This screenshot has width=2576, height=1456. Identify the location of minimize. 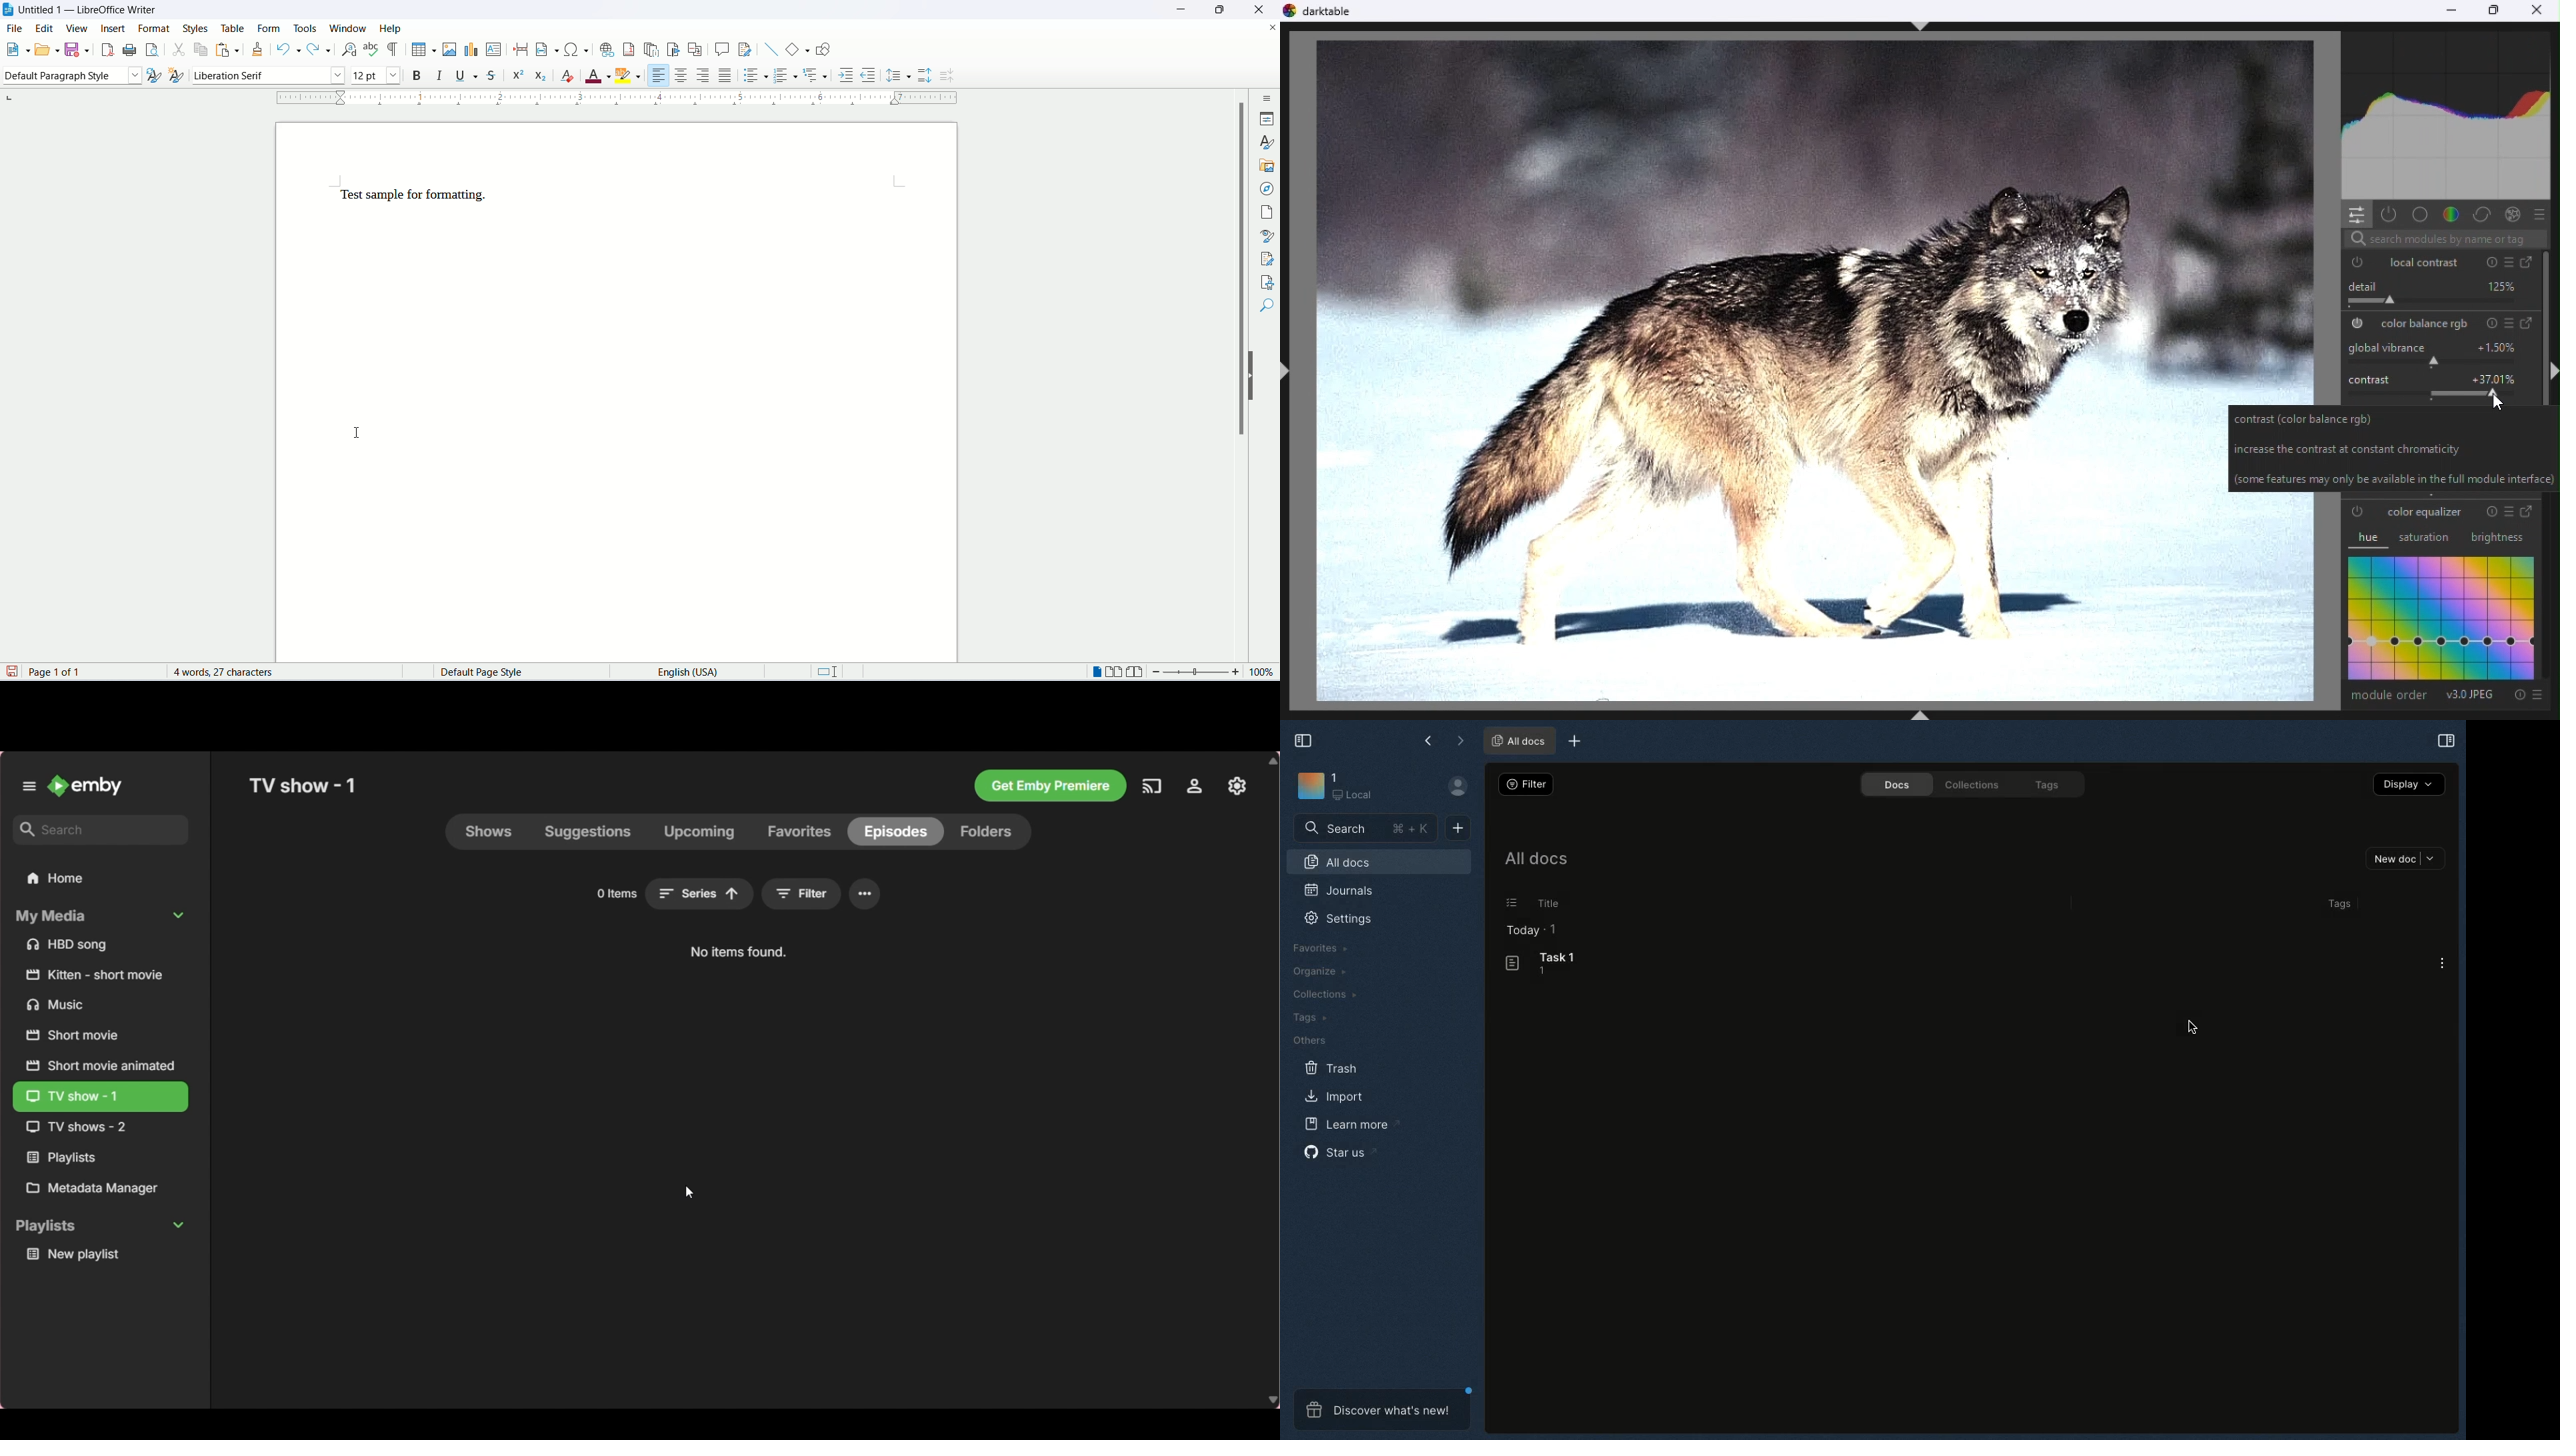
(2452, 11).